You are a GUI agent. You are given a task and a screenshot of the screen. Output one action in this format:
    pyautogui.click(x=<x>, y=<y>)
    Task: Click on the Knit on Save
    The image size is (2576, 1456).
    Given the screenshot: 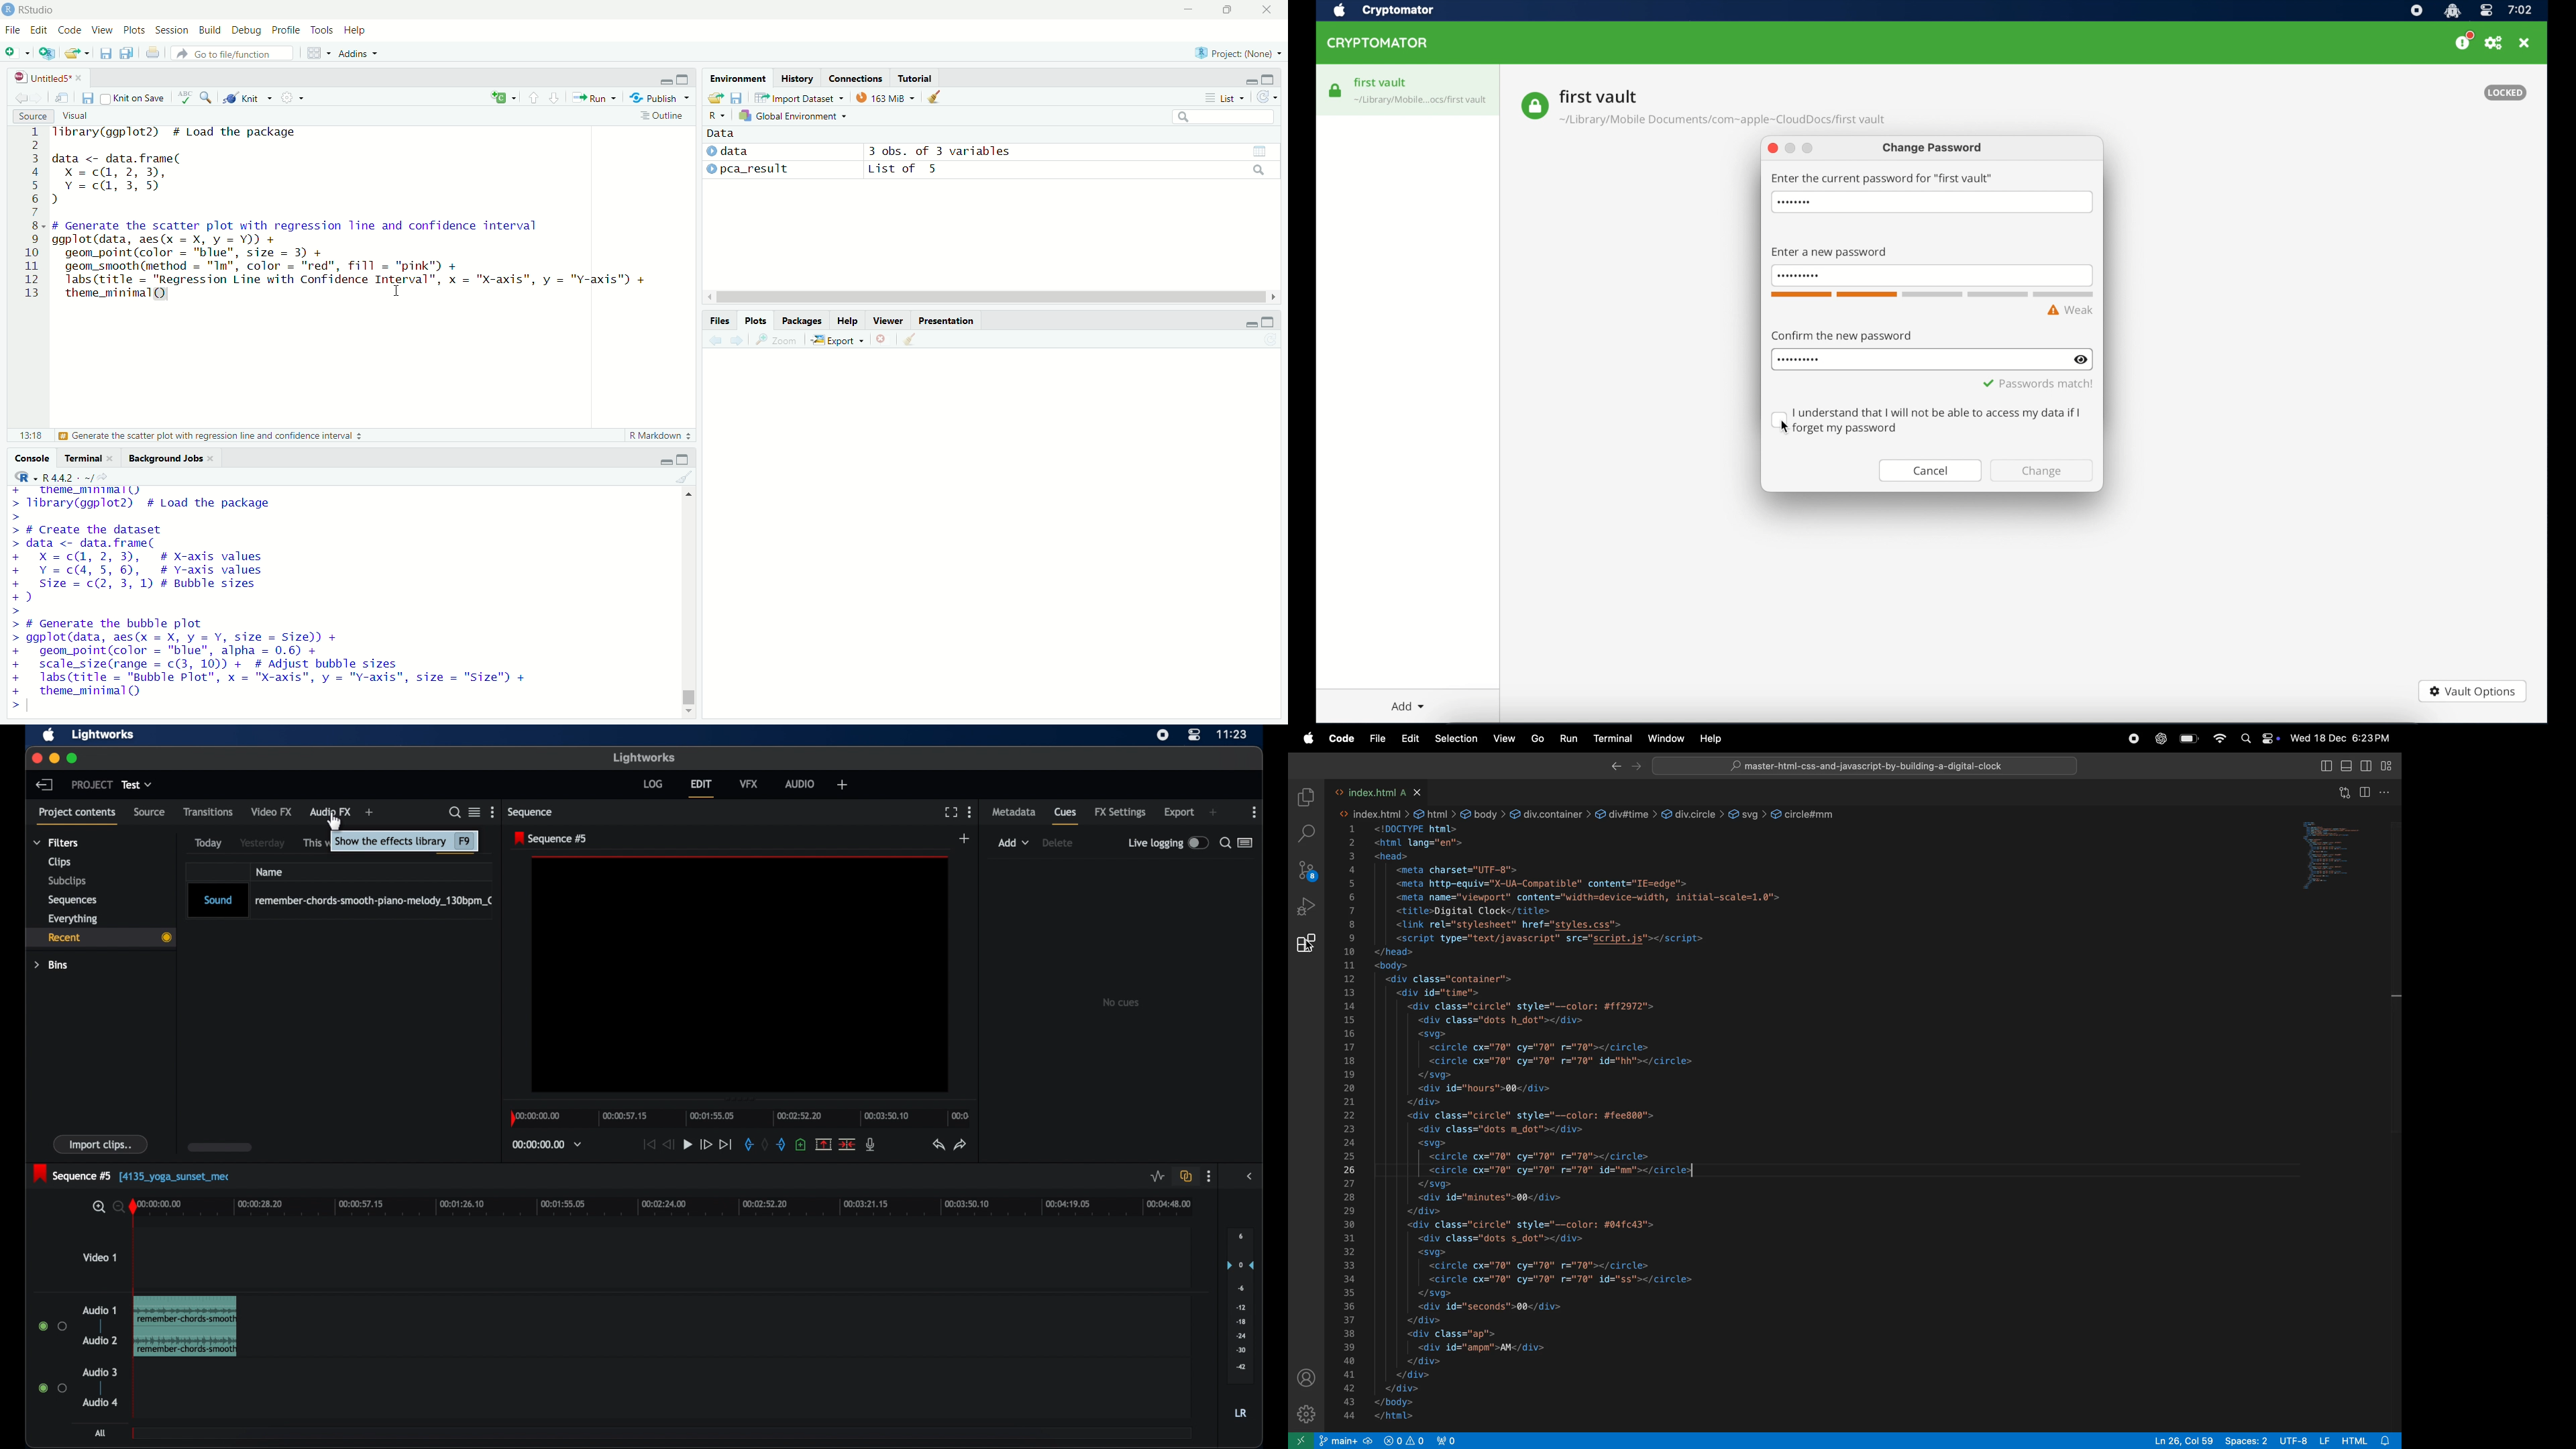 What is the action you would take?
    pyautogui.click(x=133, y=97)
    